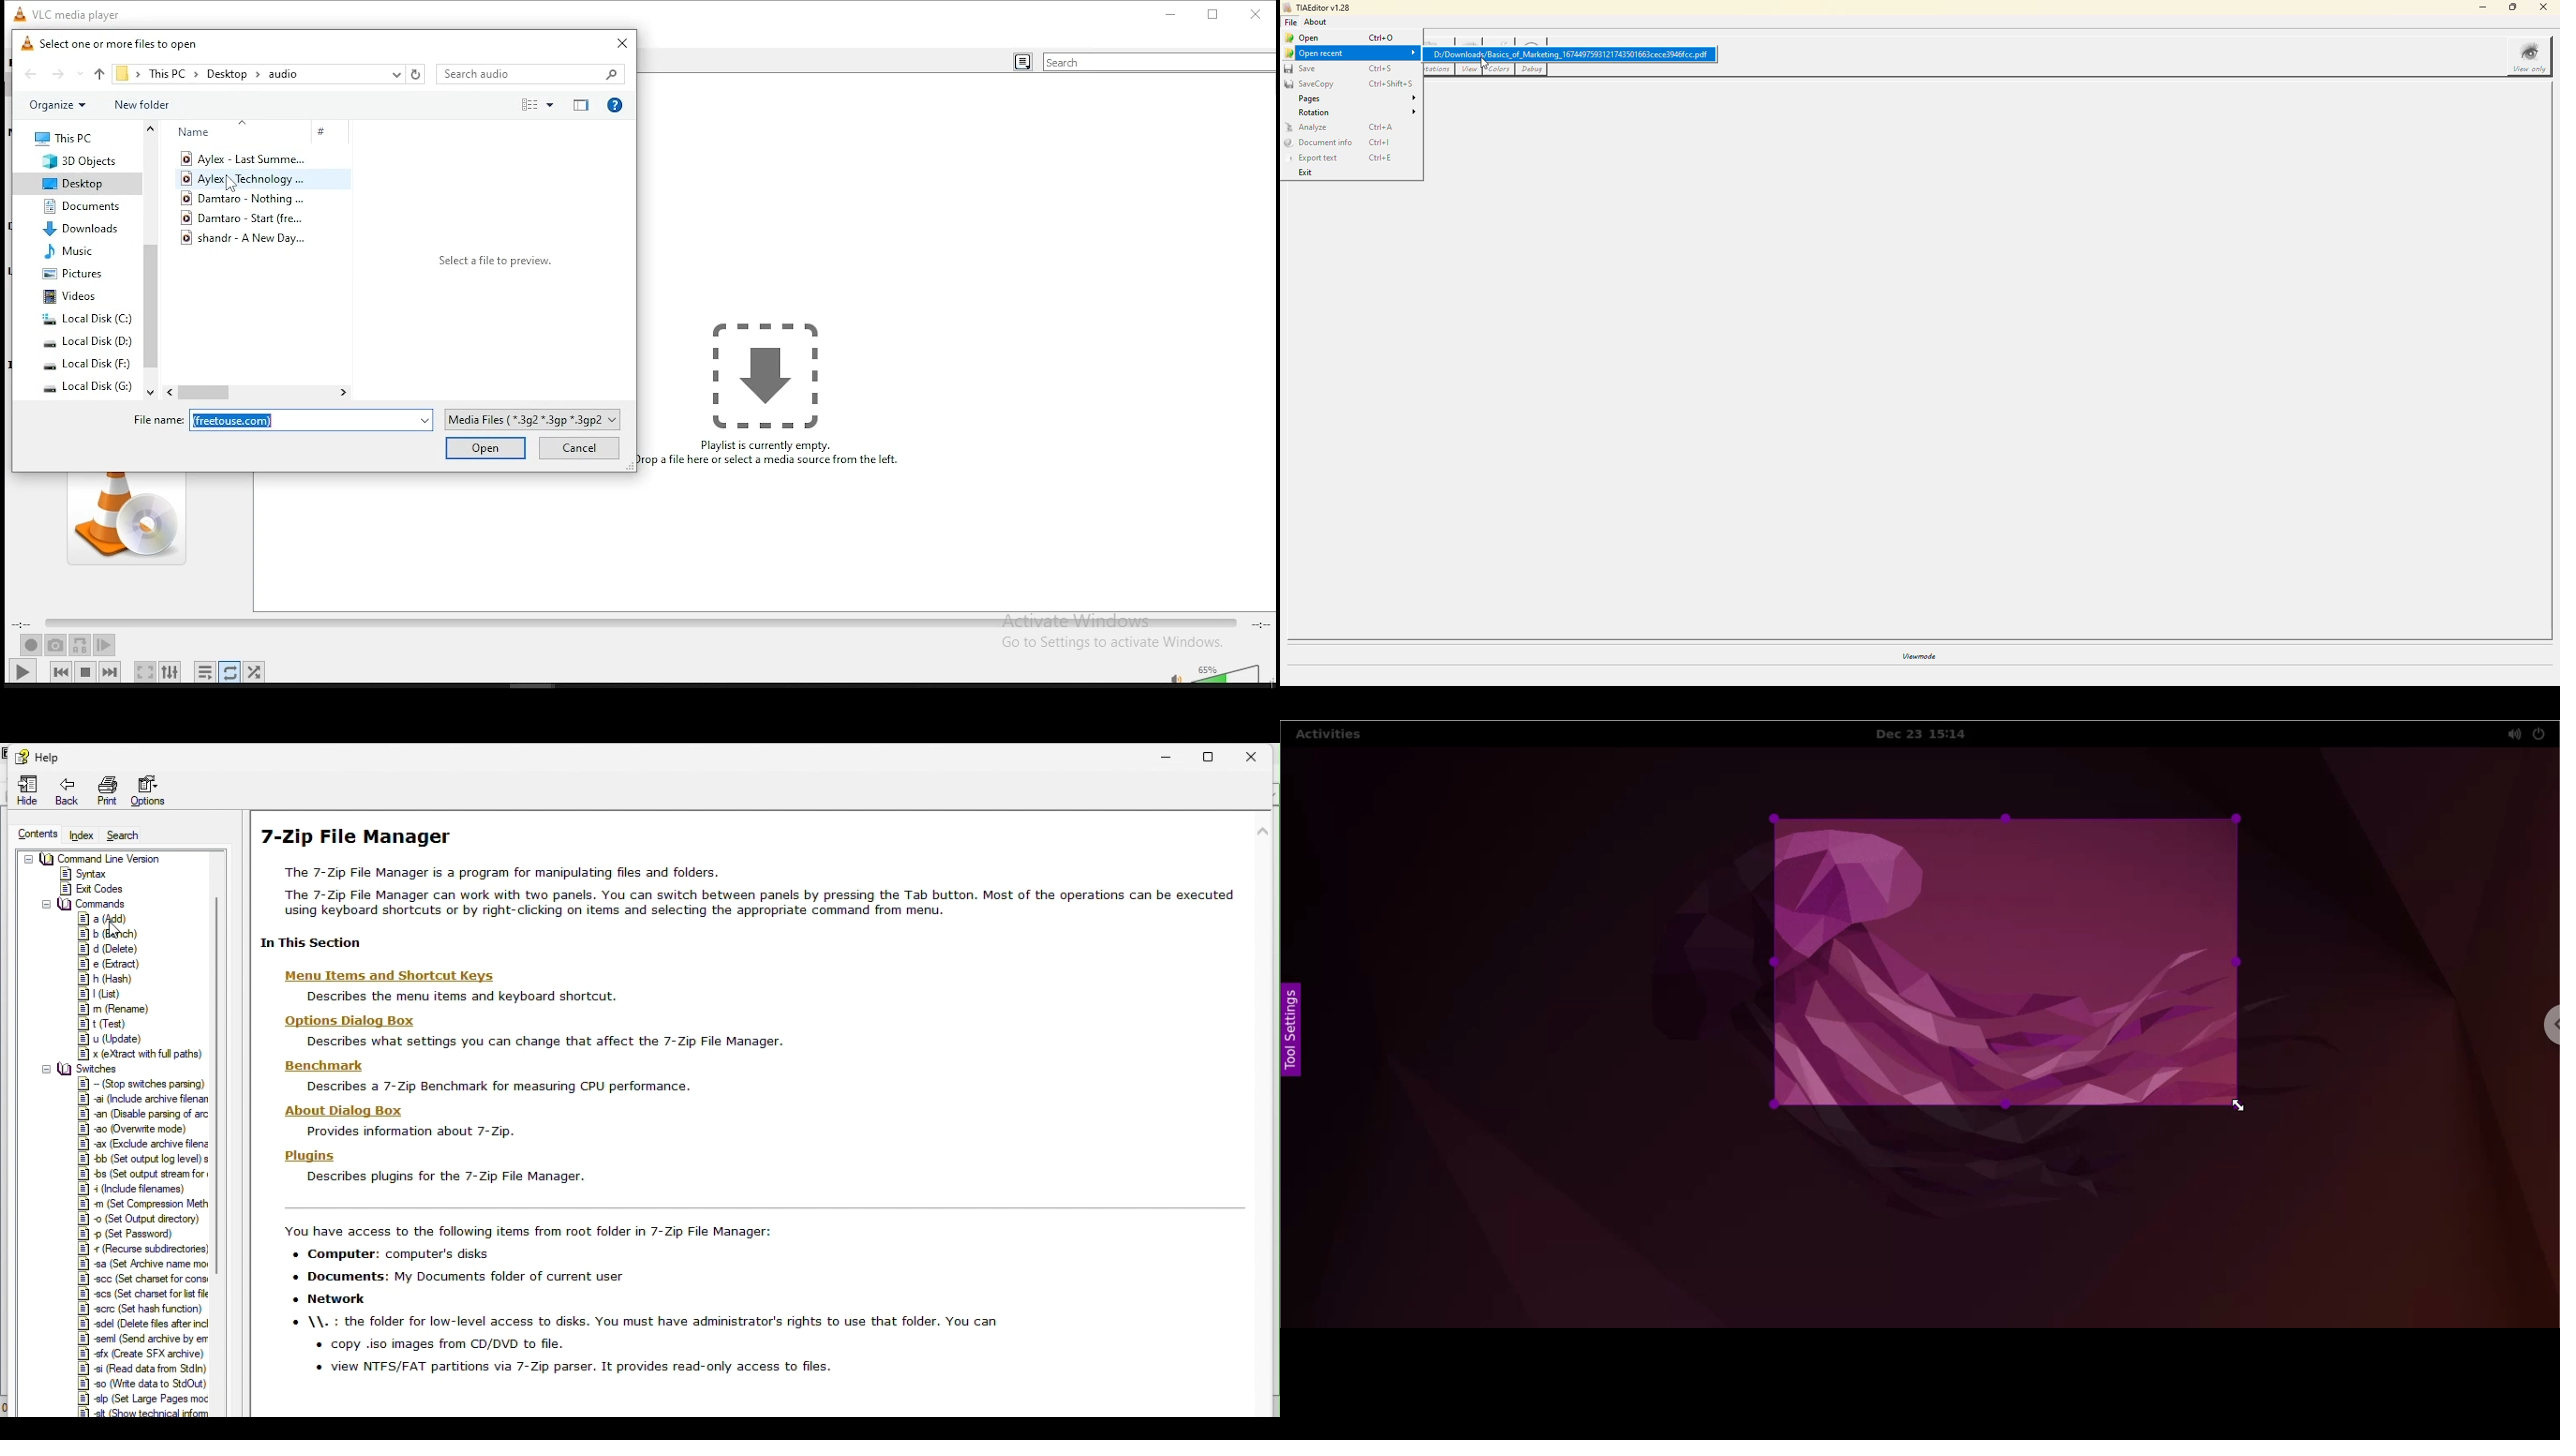 The width and height of the screenshot is (2576, 1456). What do you see at coordinates (148, 1383) in the screenshot?
I see `-so` at bounding box center [148, 1383].